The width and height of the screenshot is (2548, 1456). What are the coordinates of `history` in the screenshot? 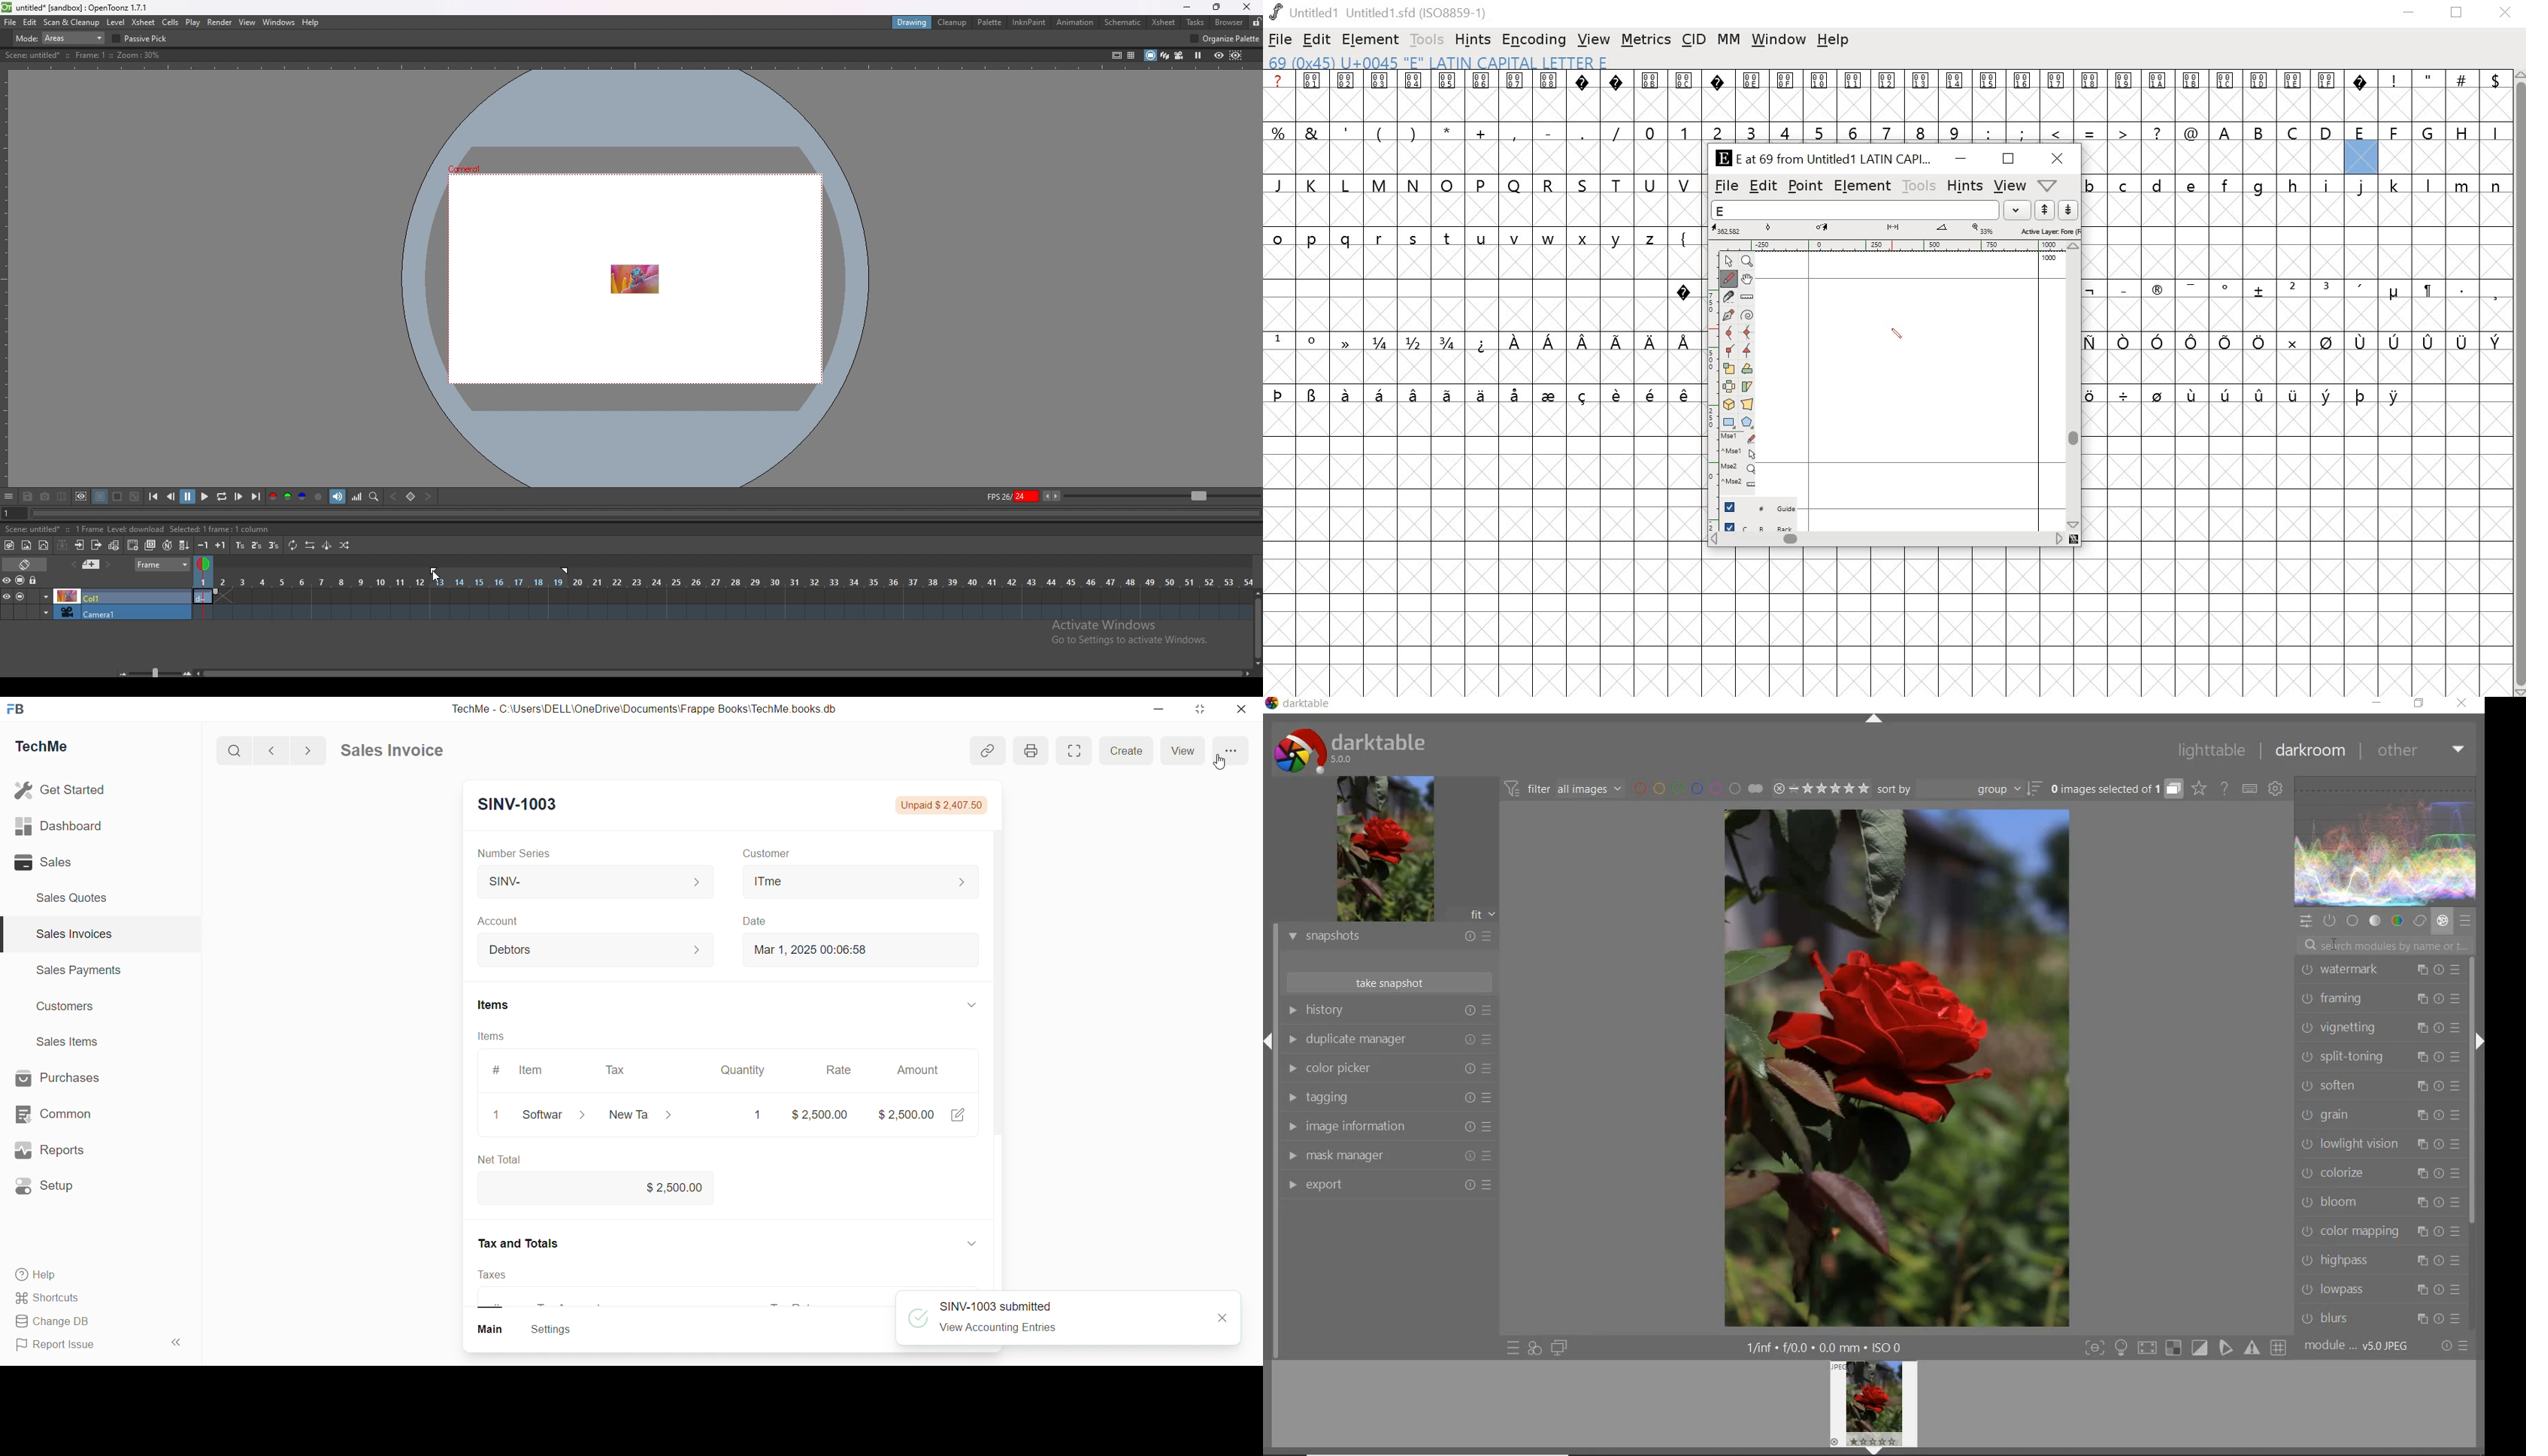 It's located at (1387, 1012).